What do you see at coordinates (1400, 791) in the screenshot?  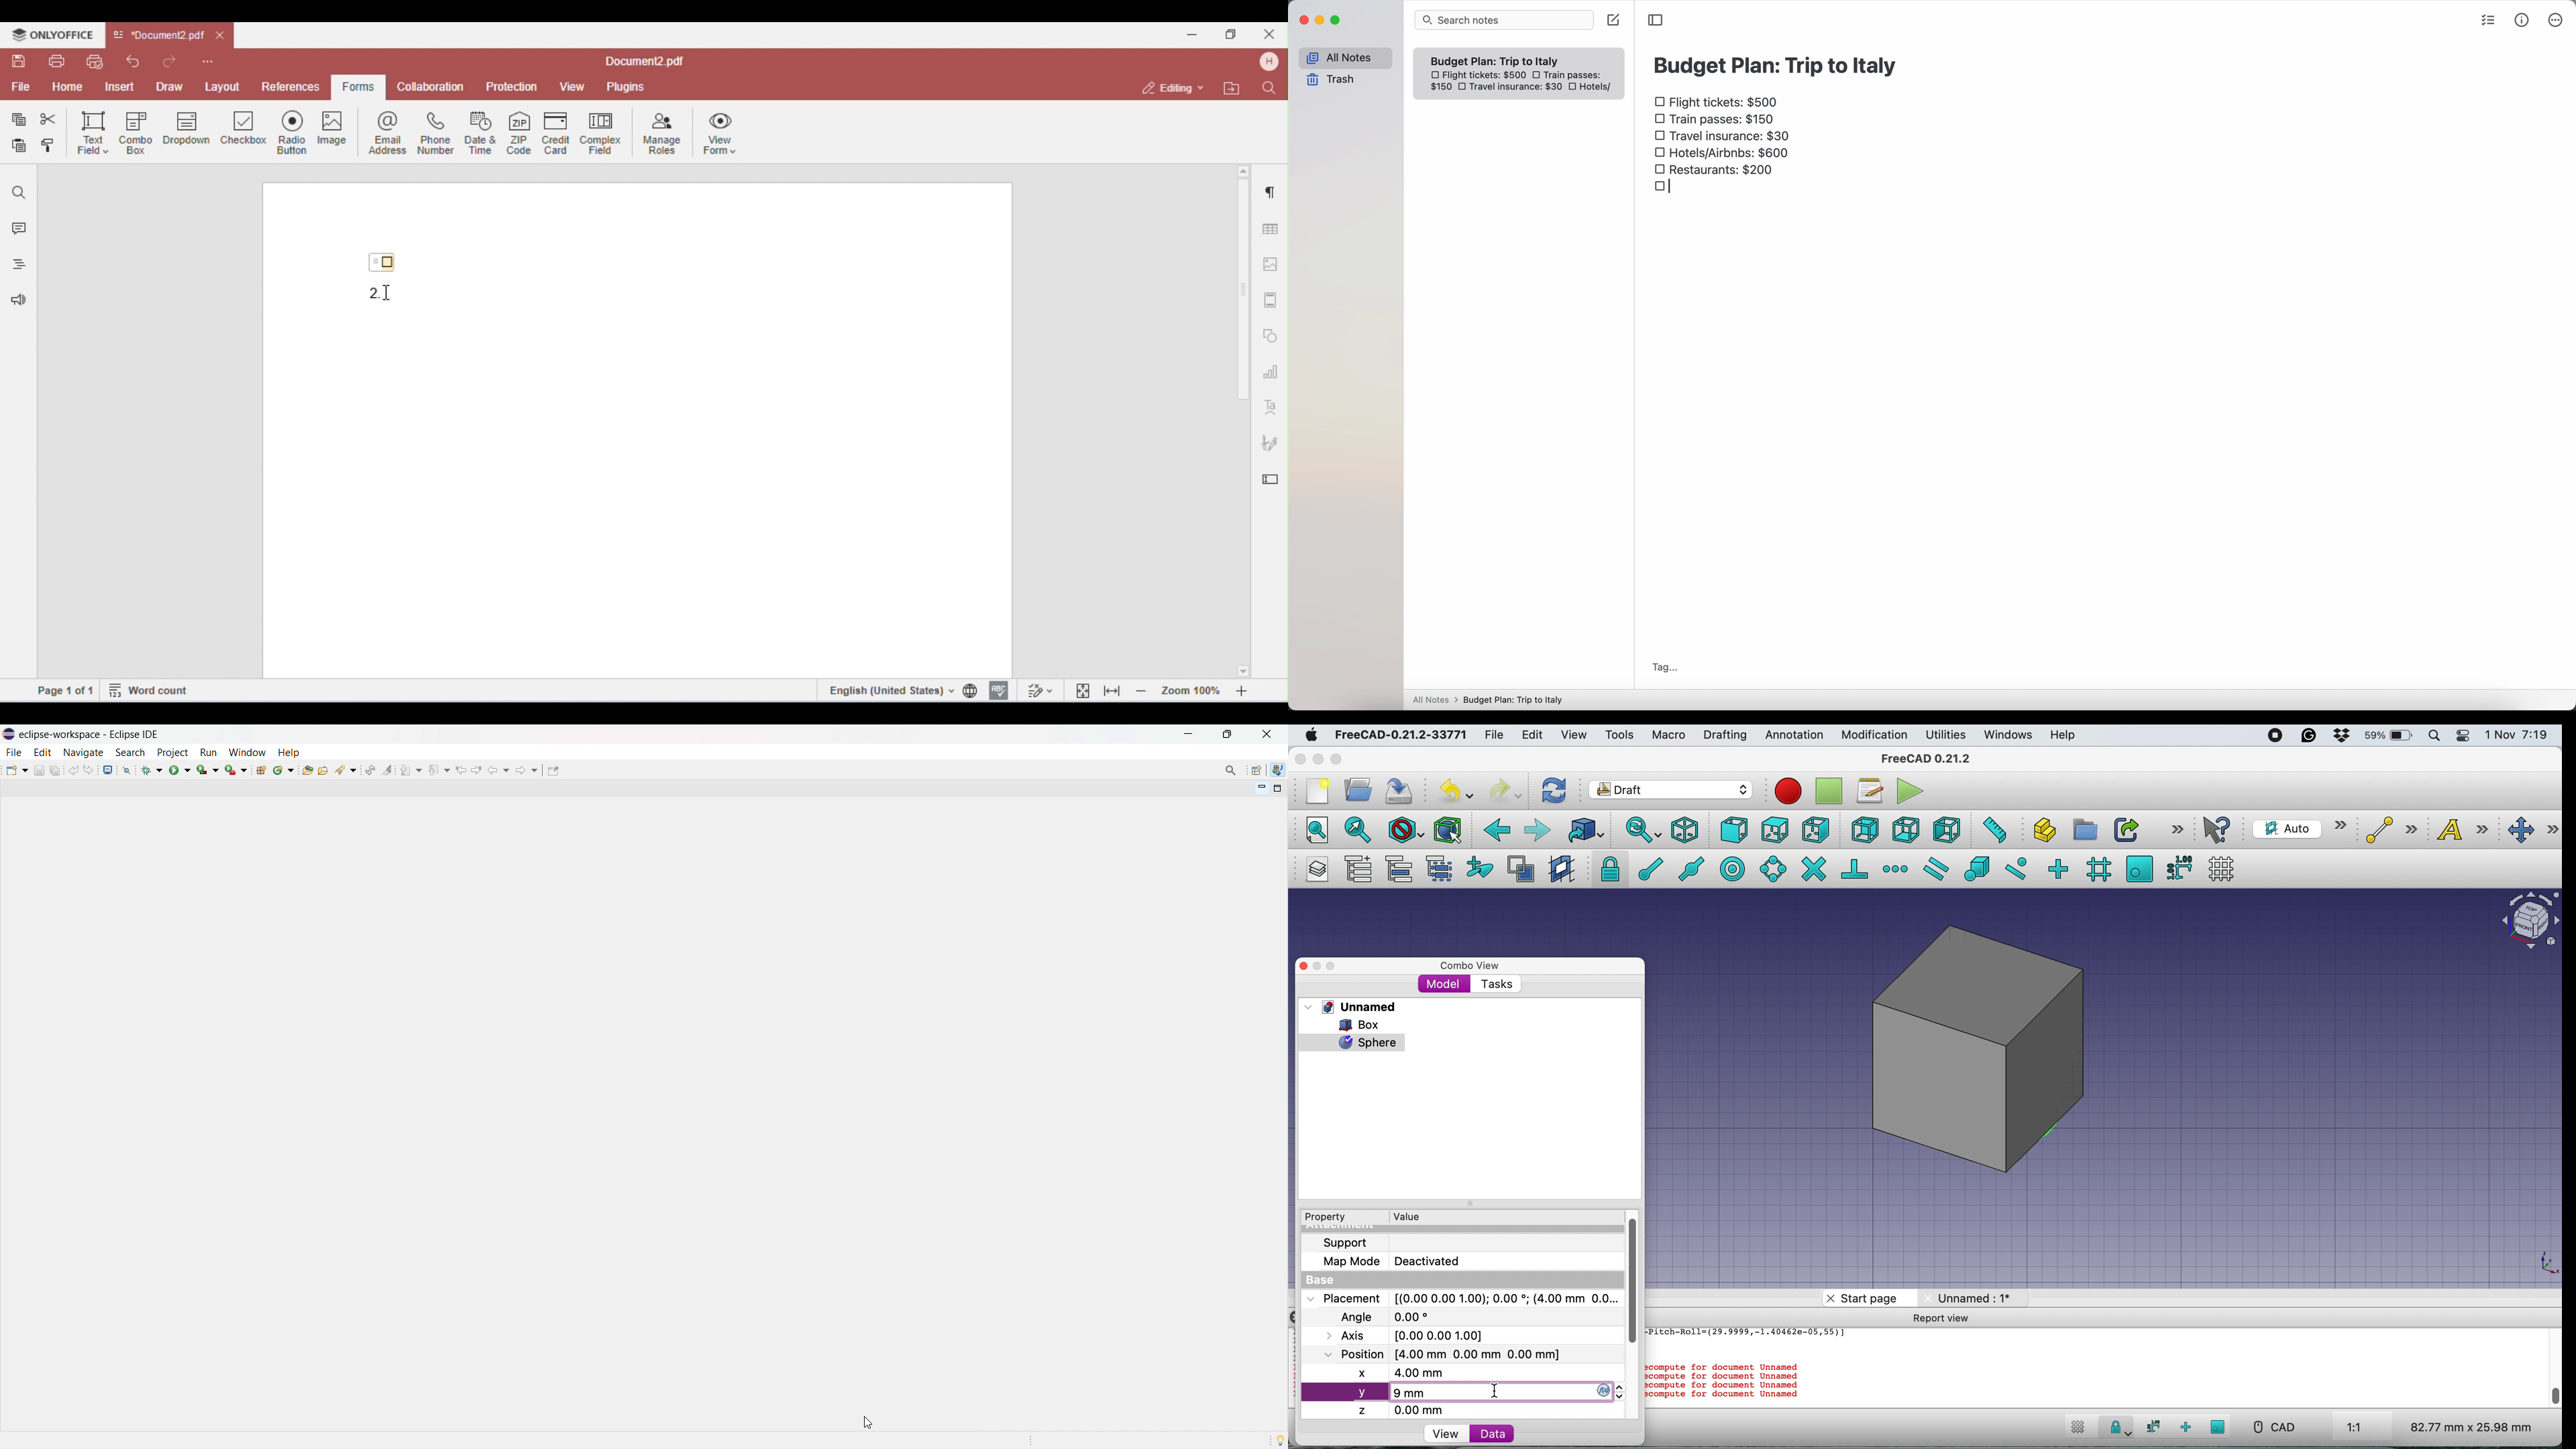 I see `save` at bounding box center [1400, 791].